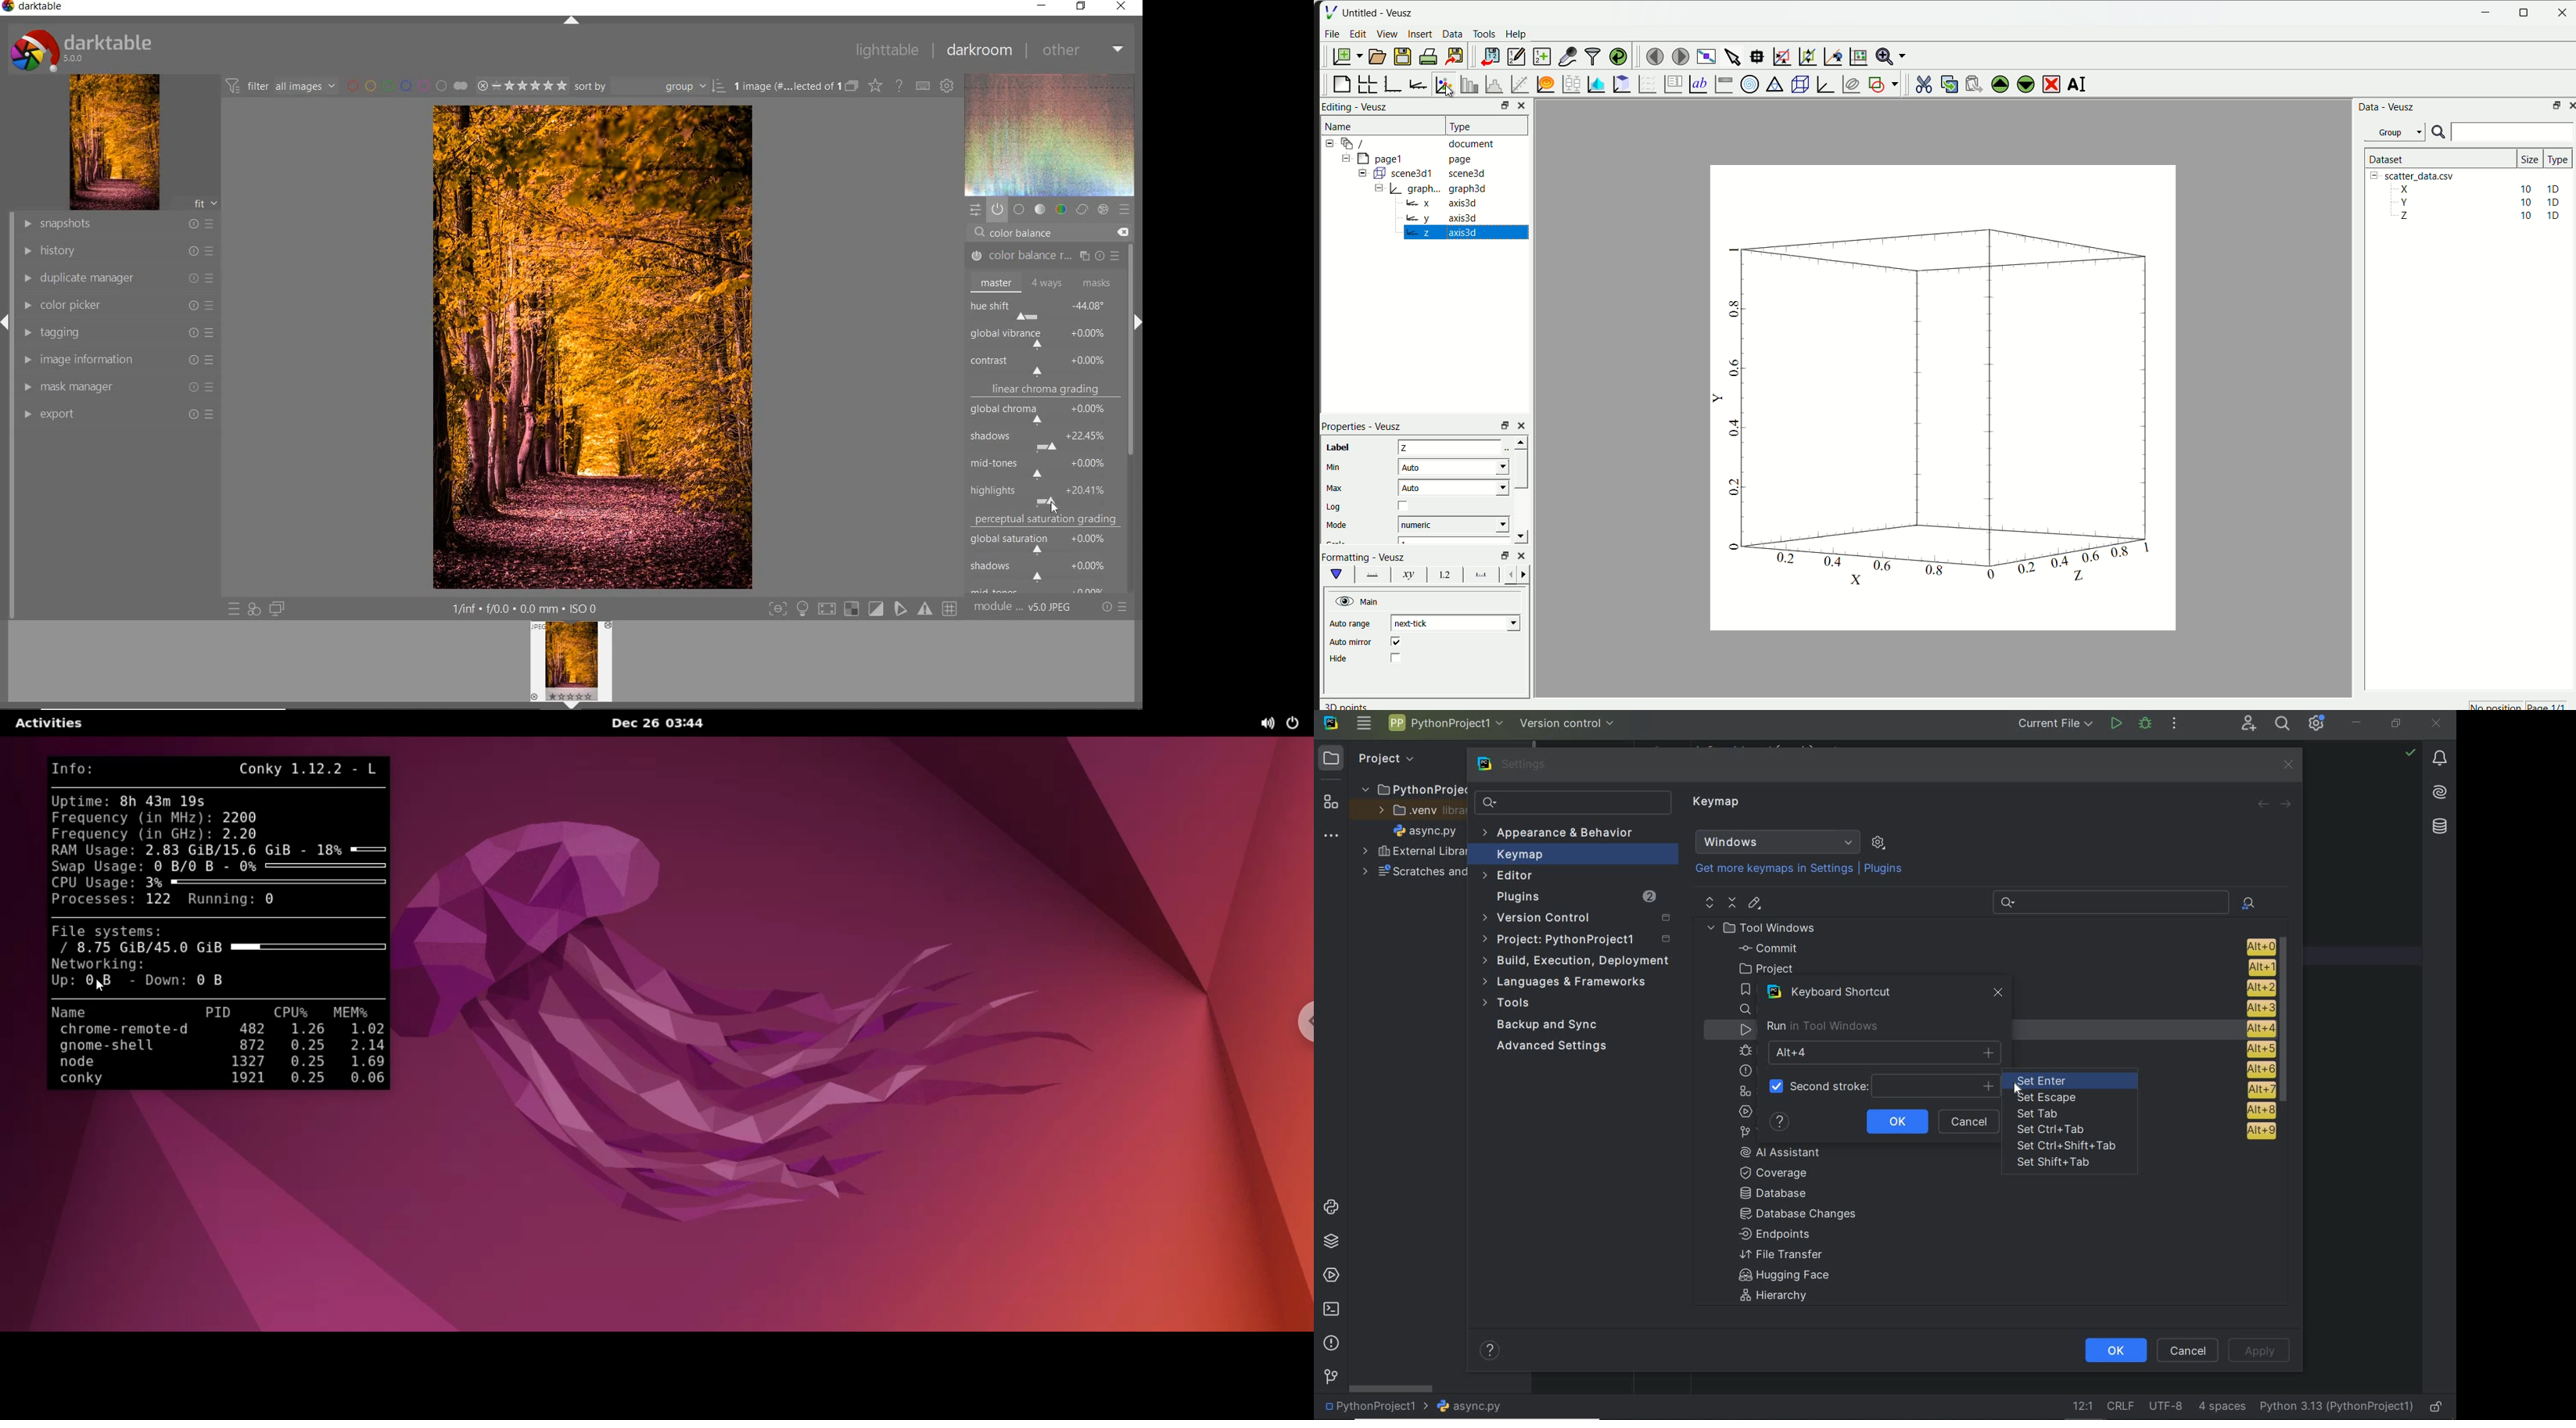  What do you see at coordinates (1520, 106) in the screenshot?
I see `close` at bounding box center [1520, 106].